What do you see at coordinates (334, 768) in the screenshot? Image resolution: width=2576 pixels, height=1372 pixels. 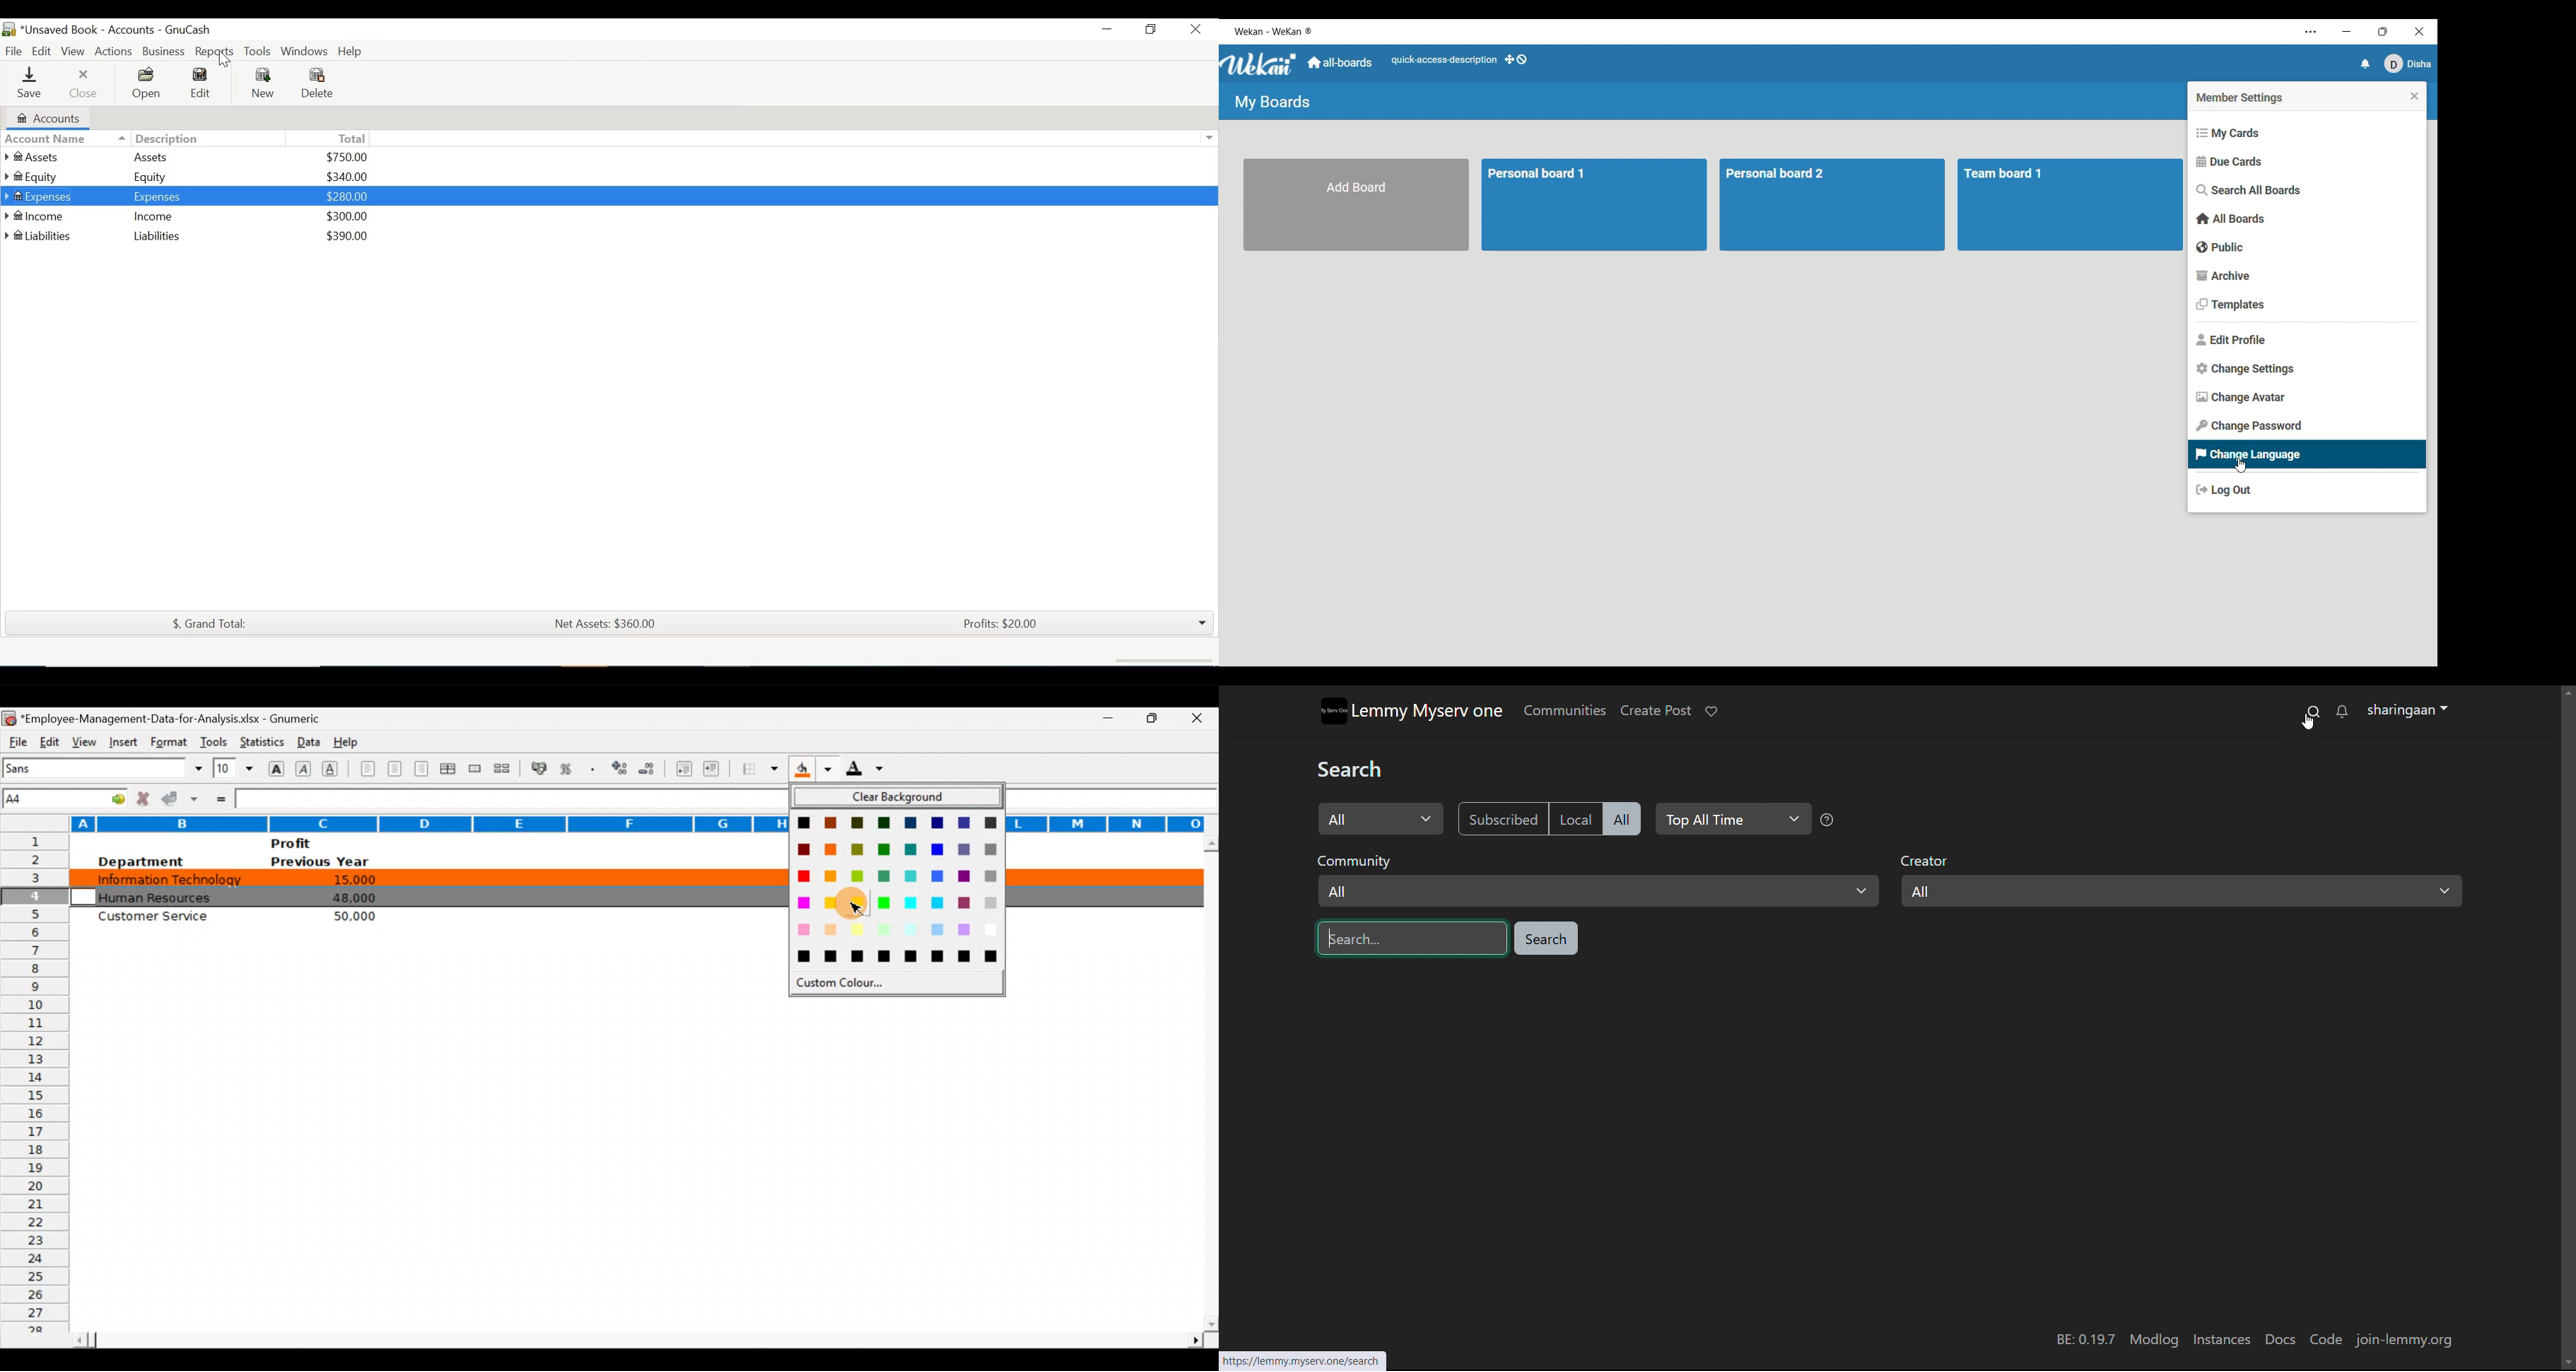 I see `Underline` at bounding box center [334, 768].